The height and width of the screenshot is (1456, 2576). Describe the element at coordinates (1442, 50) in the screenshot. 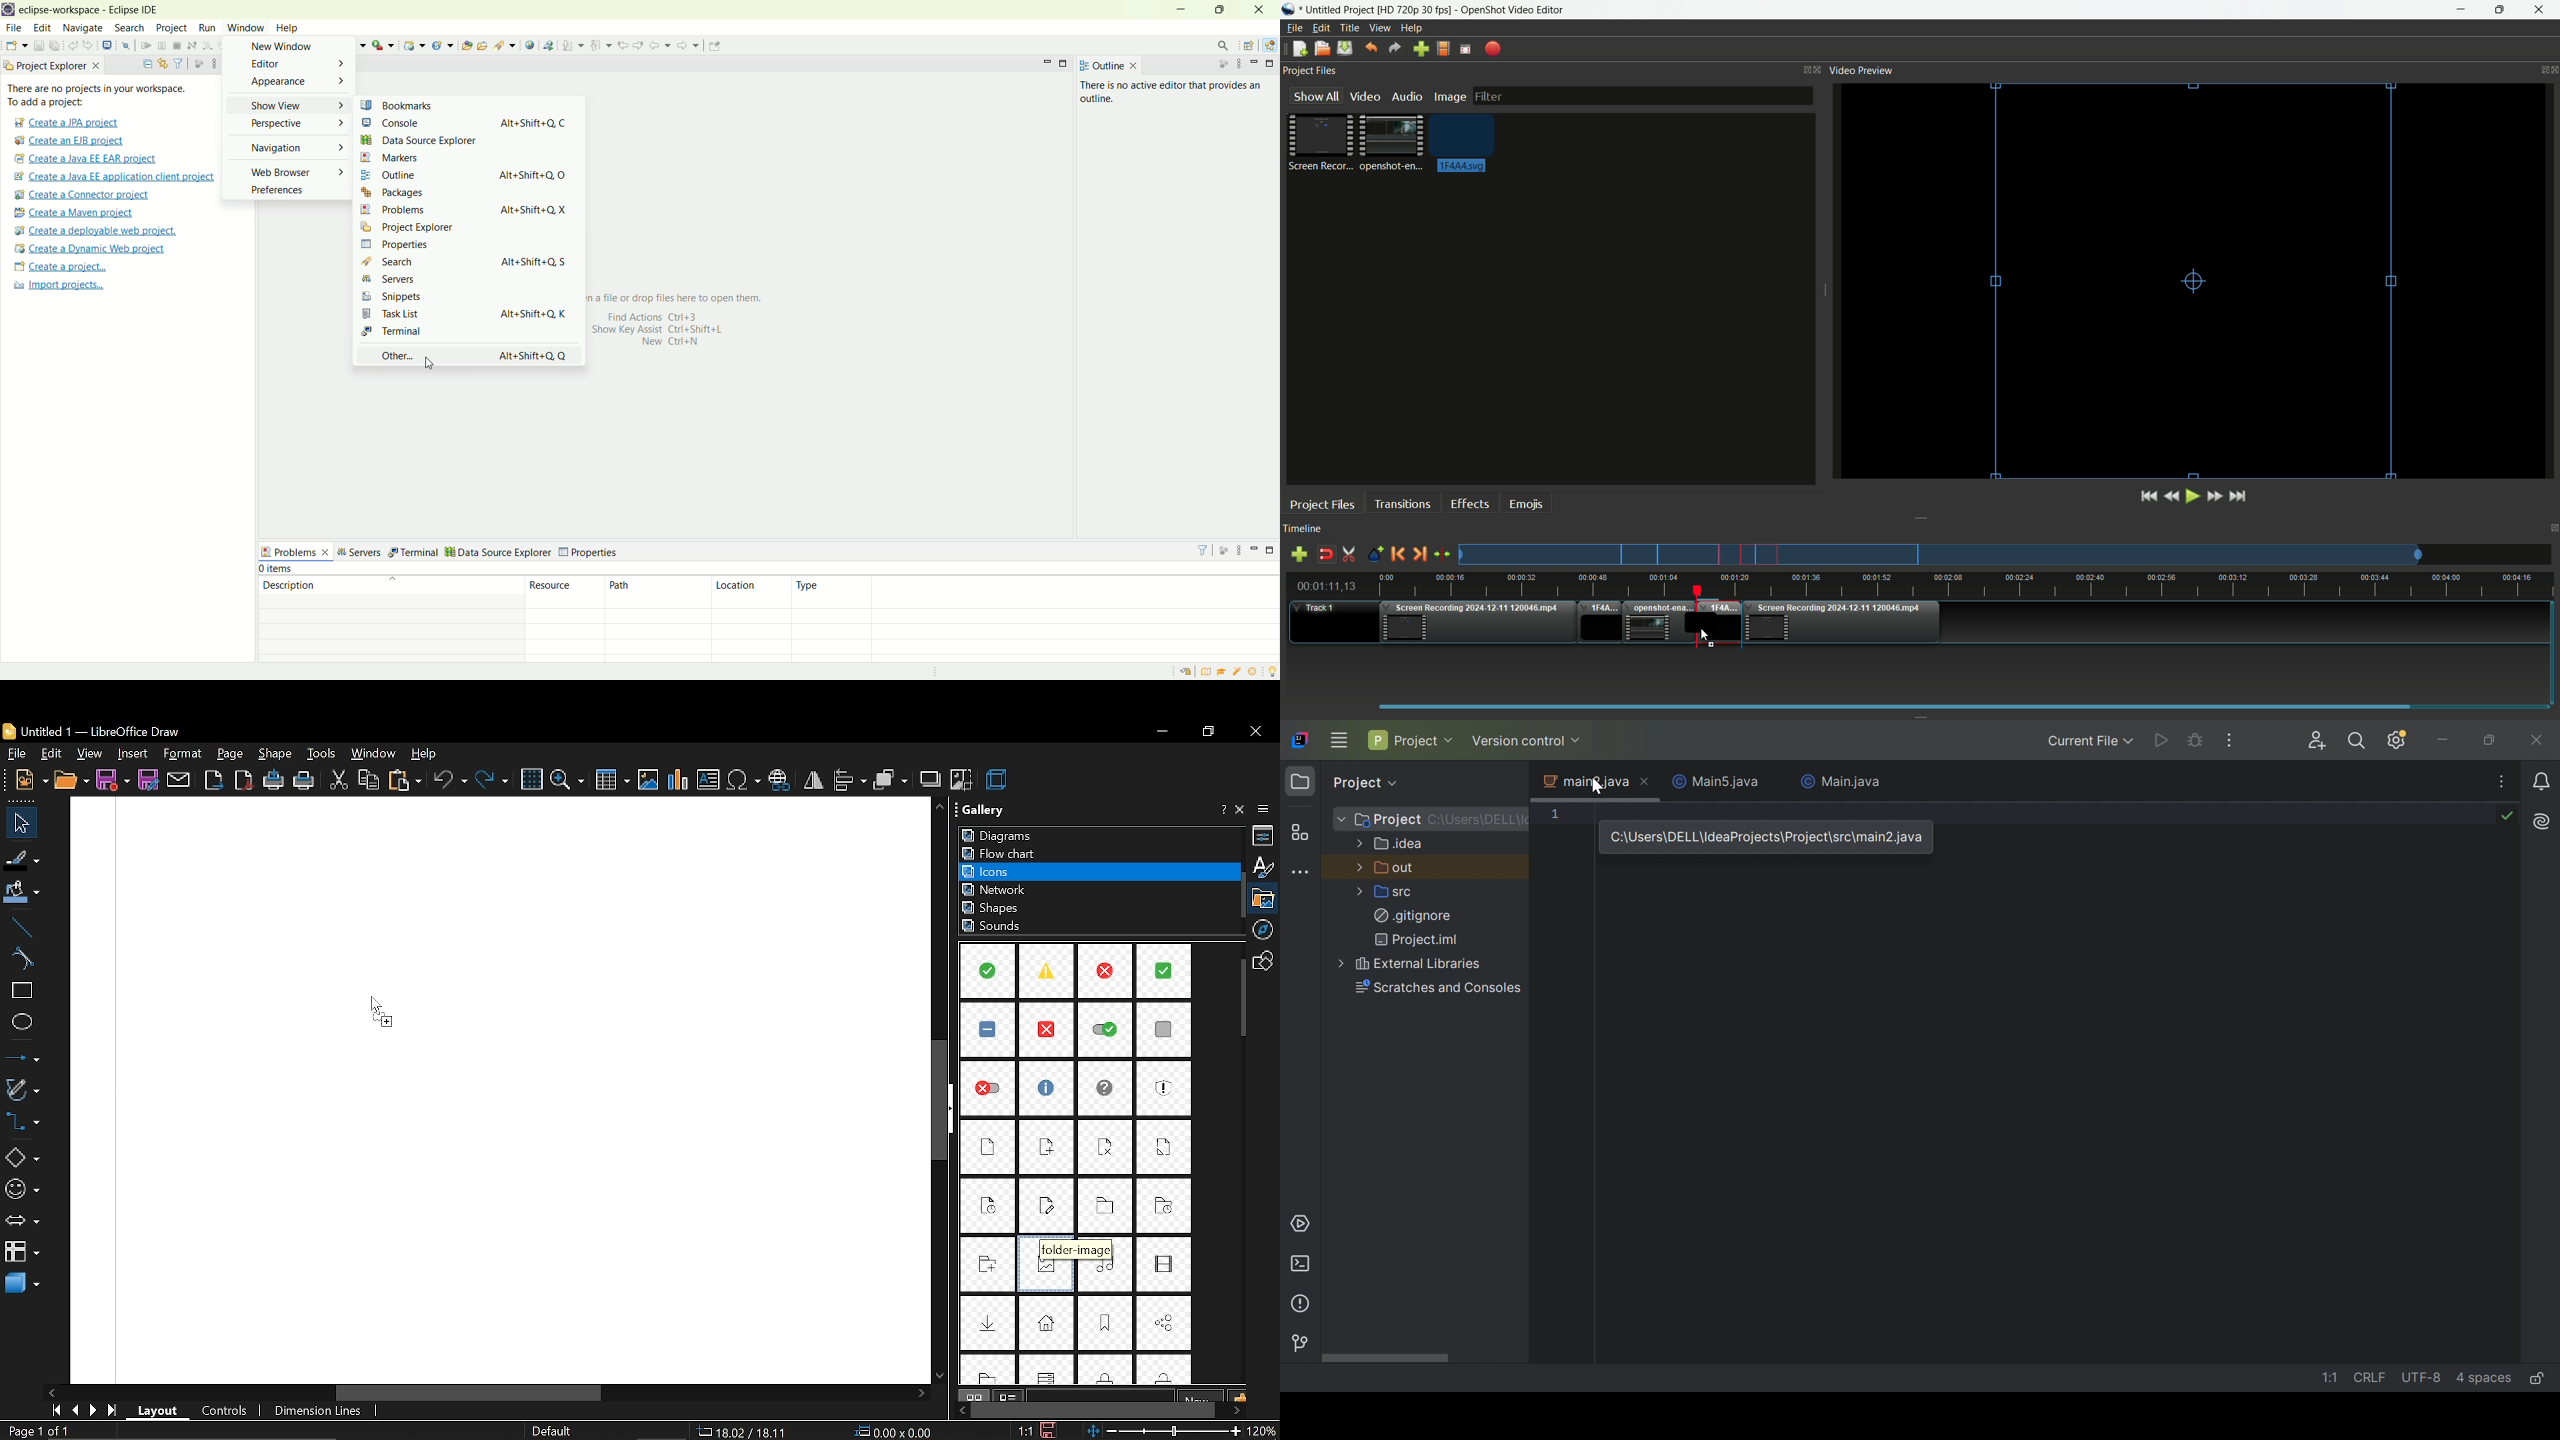

I see `Profile` at that location.